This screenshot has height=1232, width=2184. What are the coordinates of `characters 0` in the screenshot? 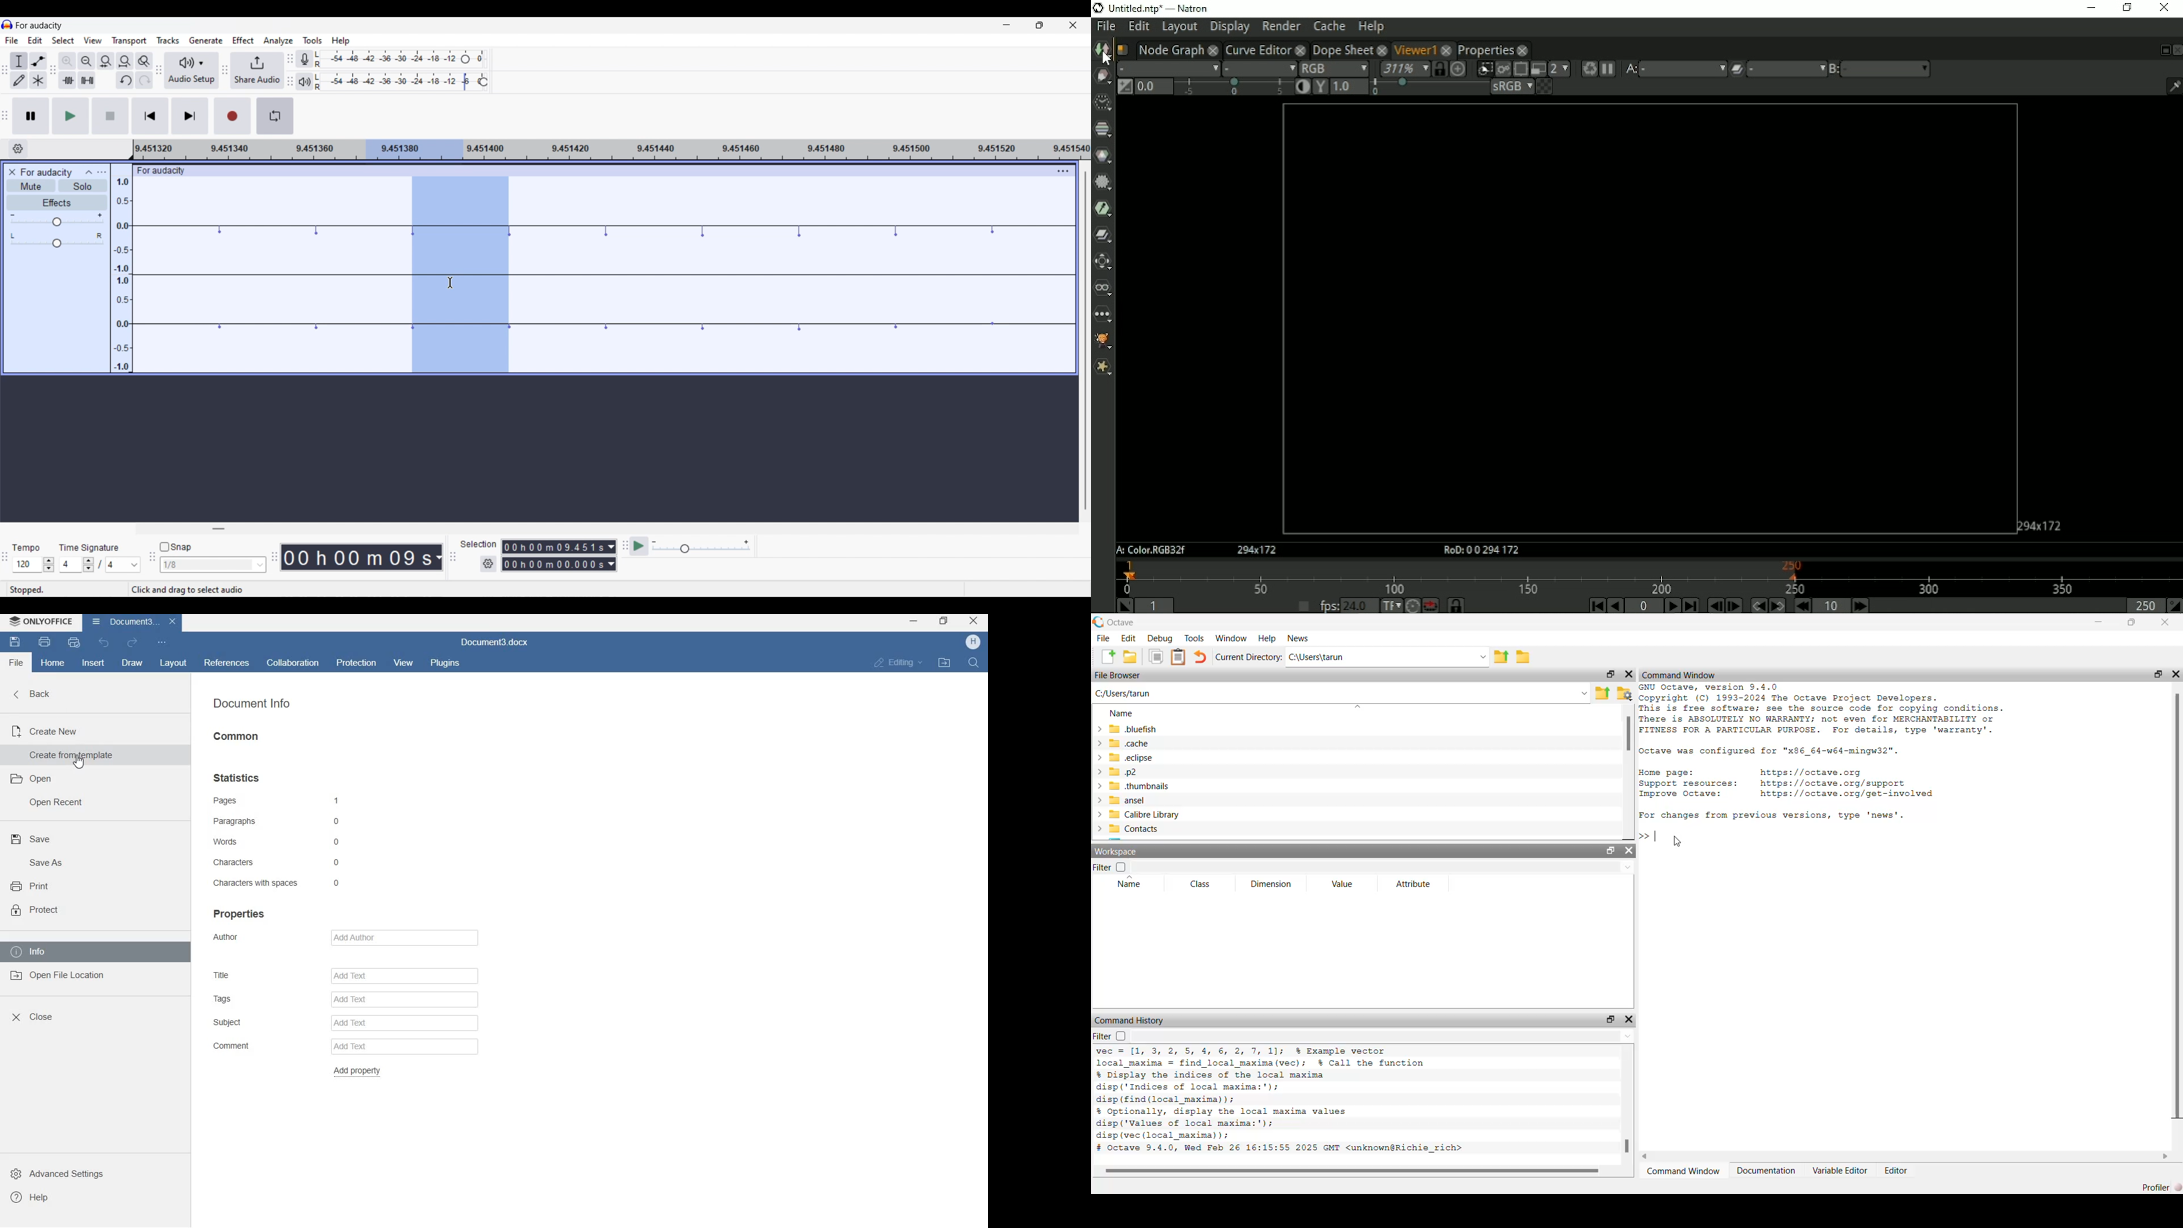 It's located at (276, 863).